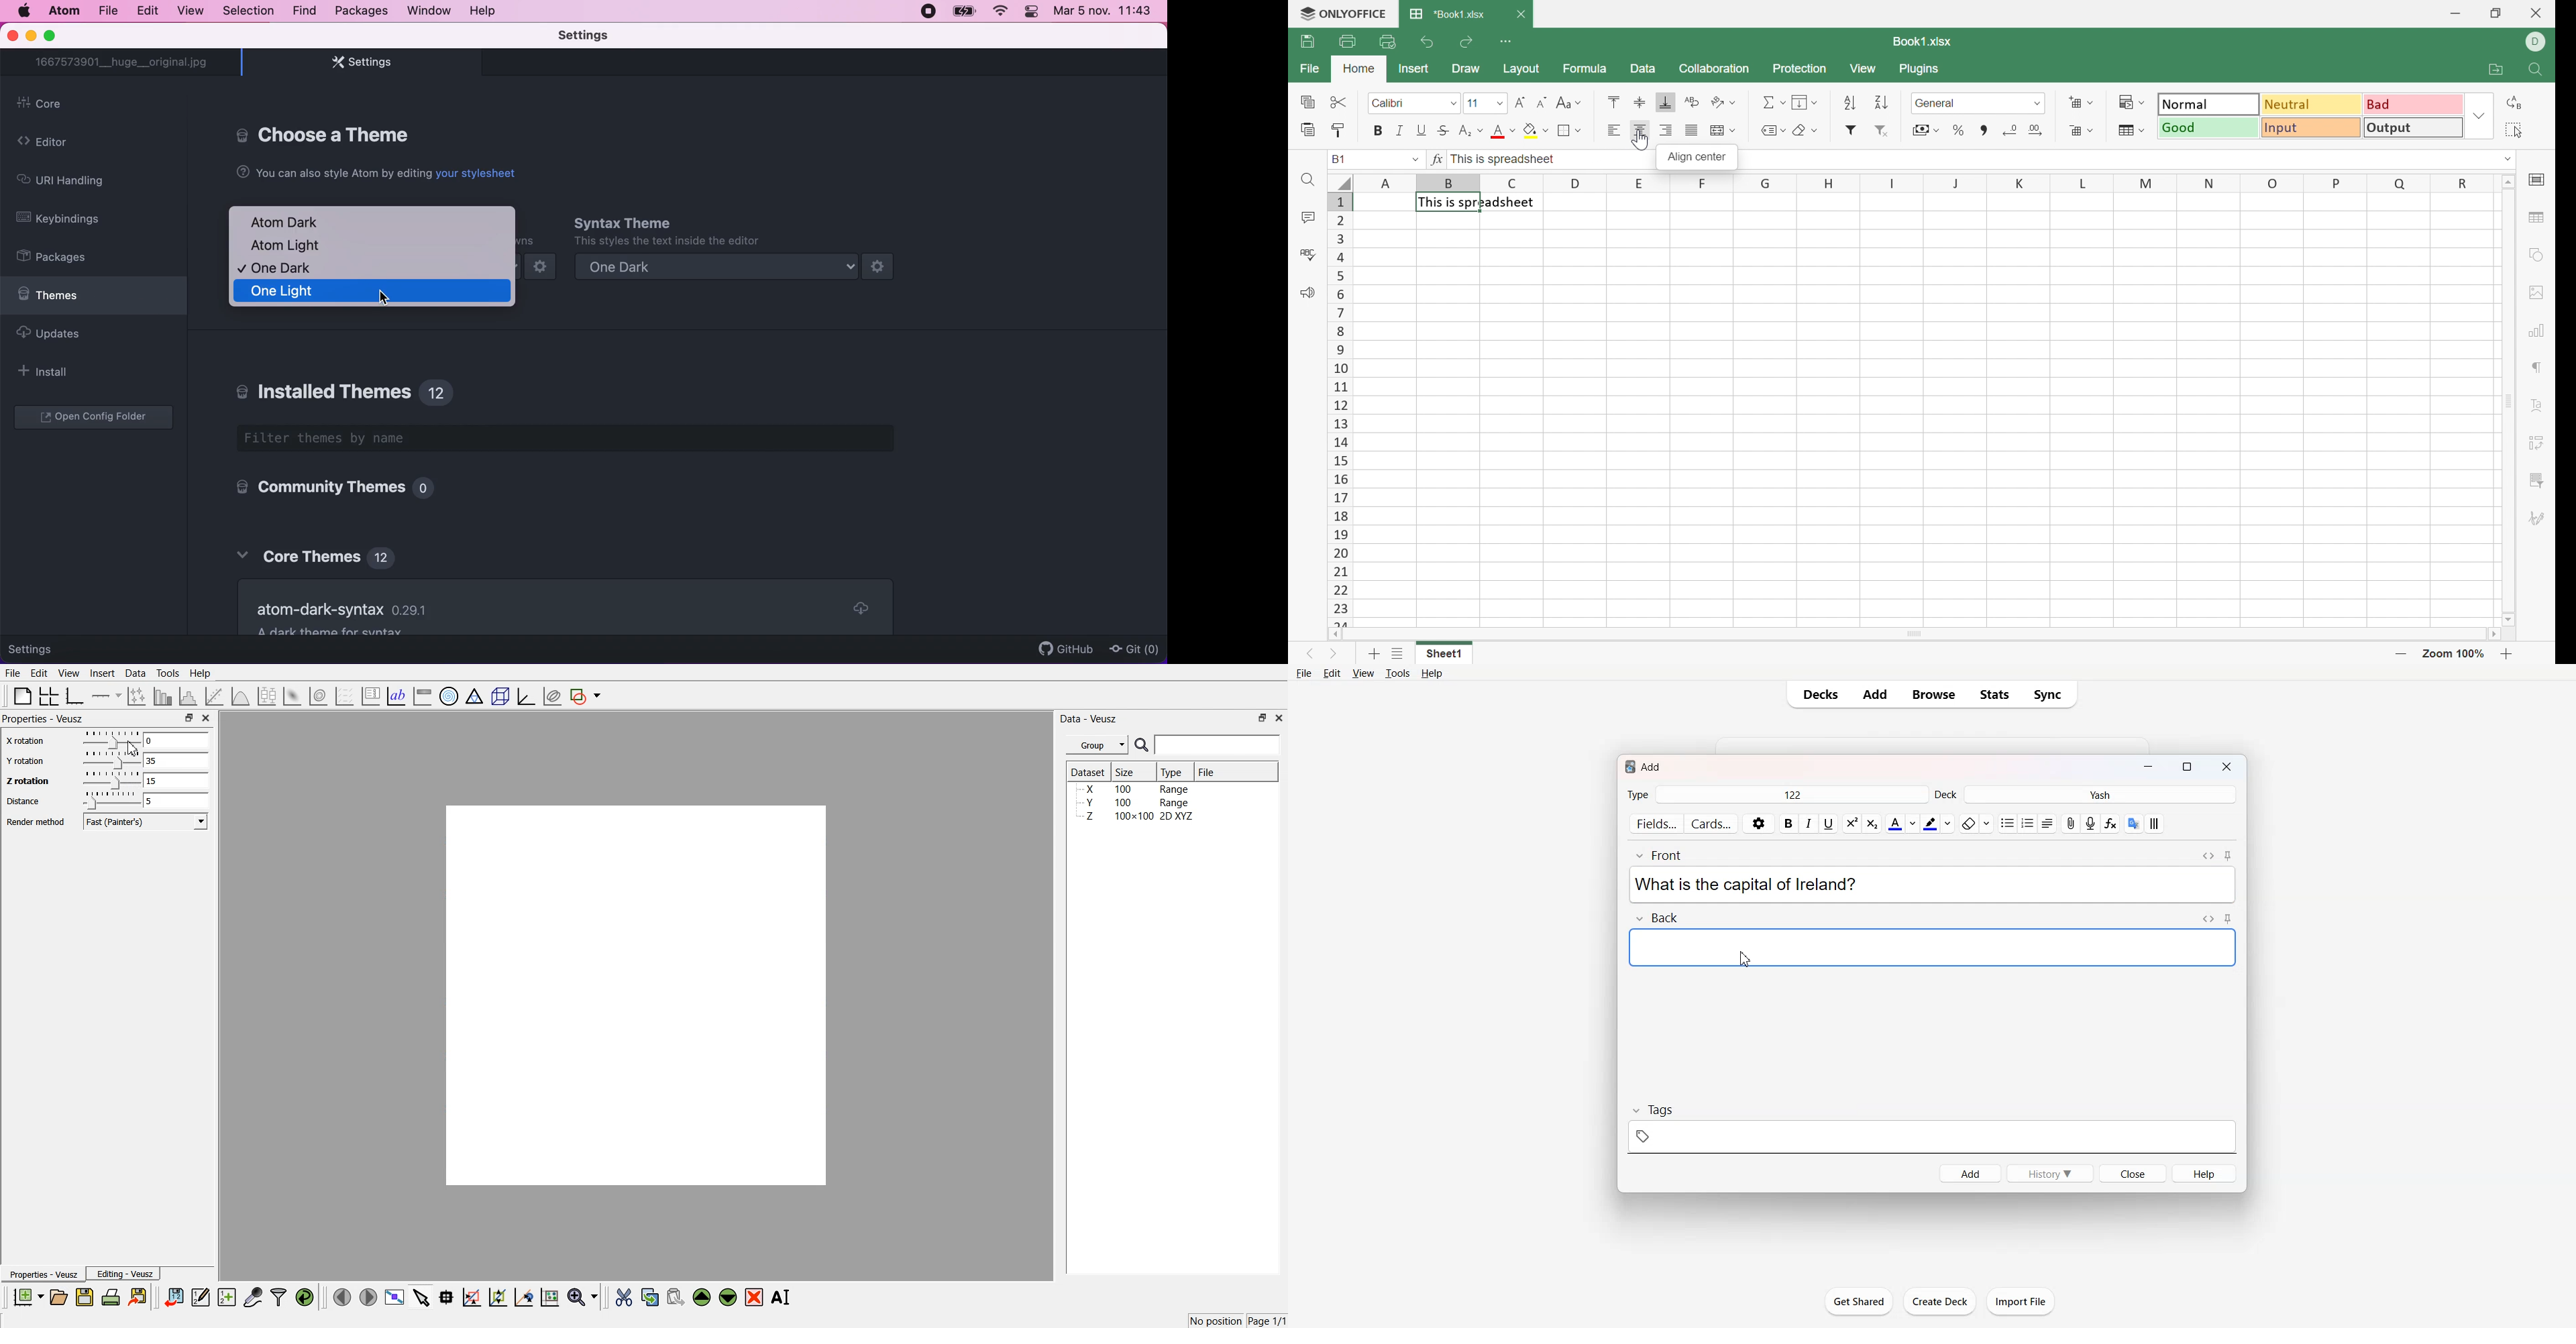 Image resolution: width=2576 pixels, height=1344 pixels. What do you see at coordinates (106, 697) in the screenshot?
I see `Add axis to the pane` at bounding box center [106, 697].